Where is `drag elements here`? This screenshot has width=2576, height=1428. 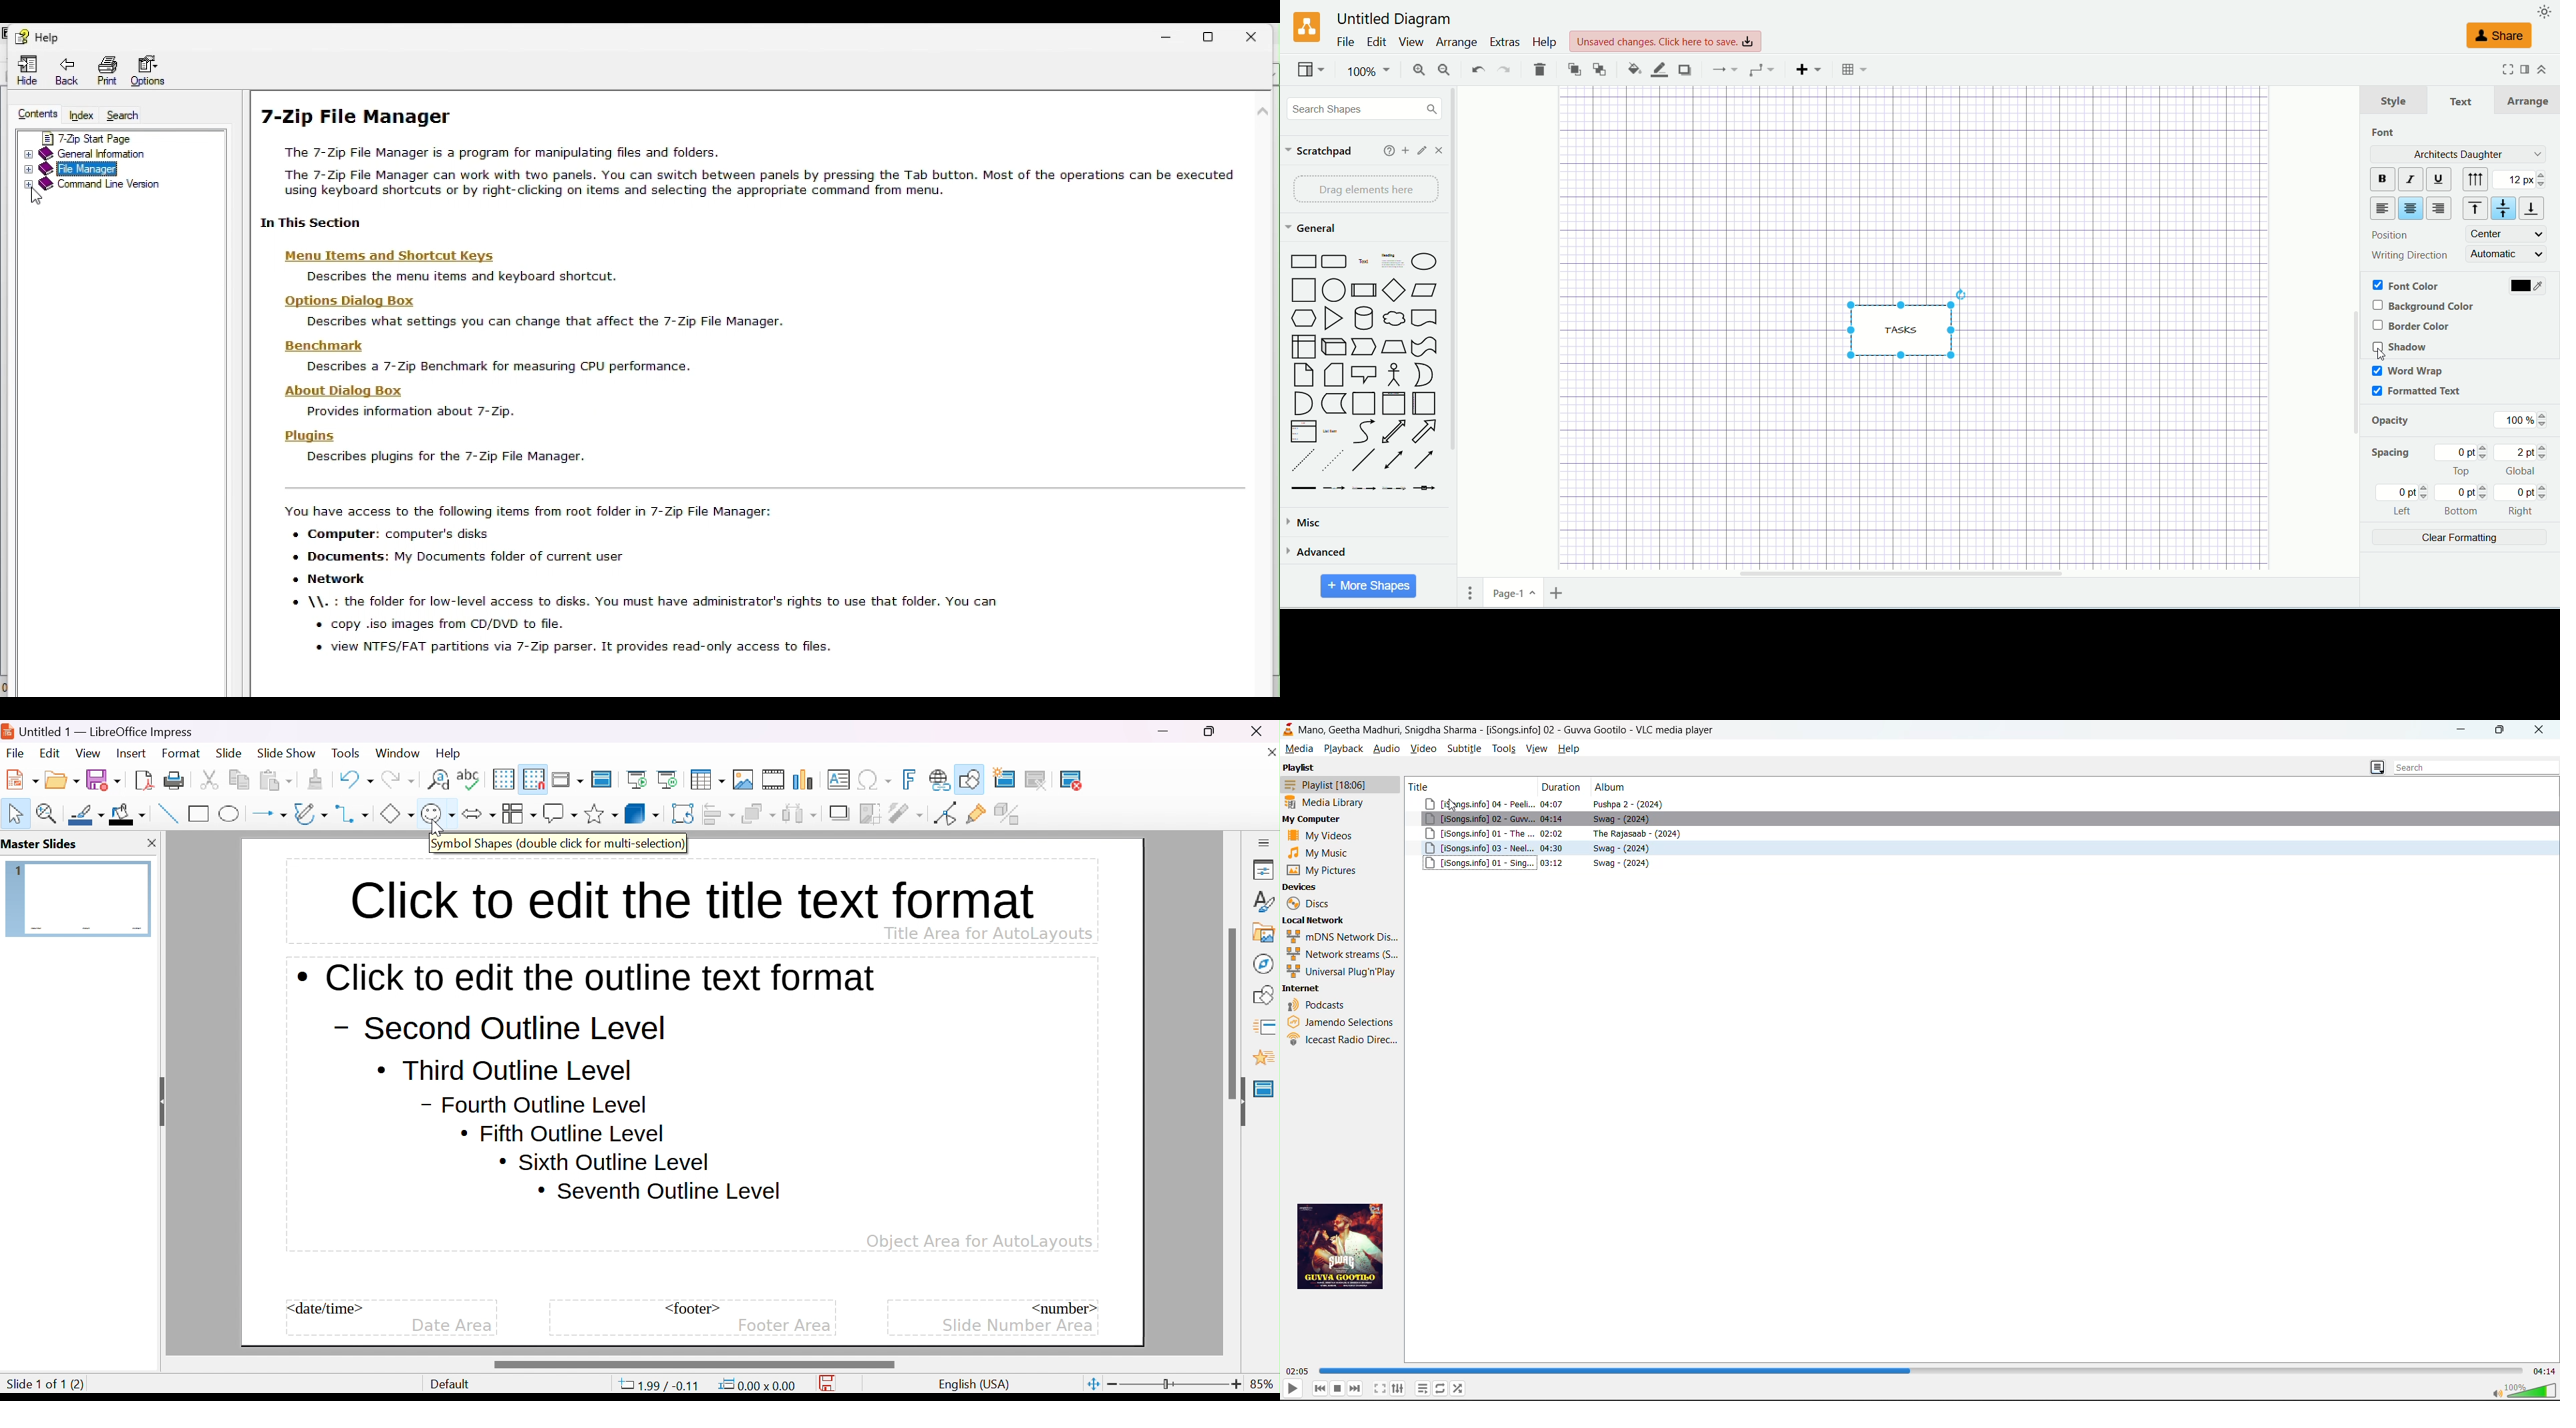
drag elements here is located at coordinates (1362, 190).